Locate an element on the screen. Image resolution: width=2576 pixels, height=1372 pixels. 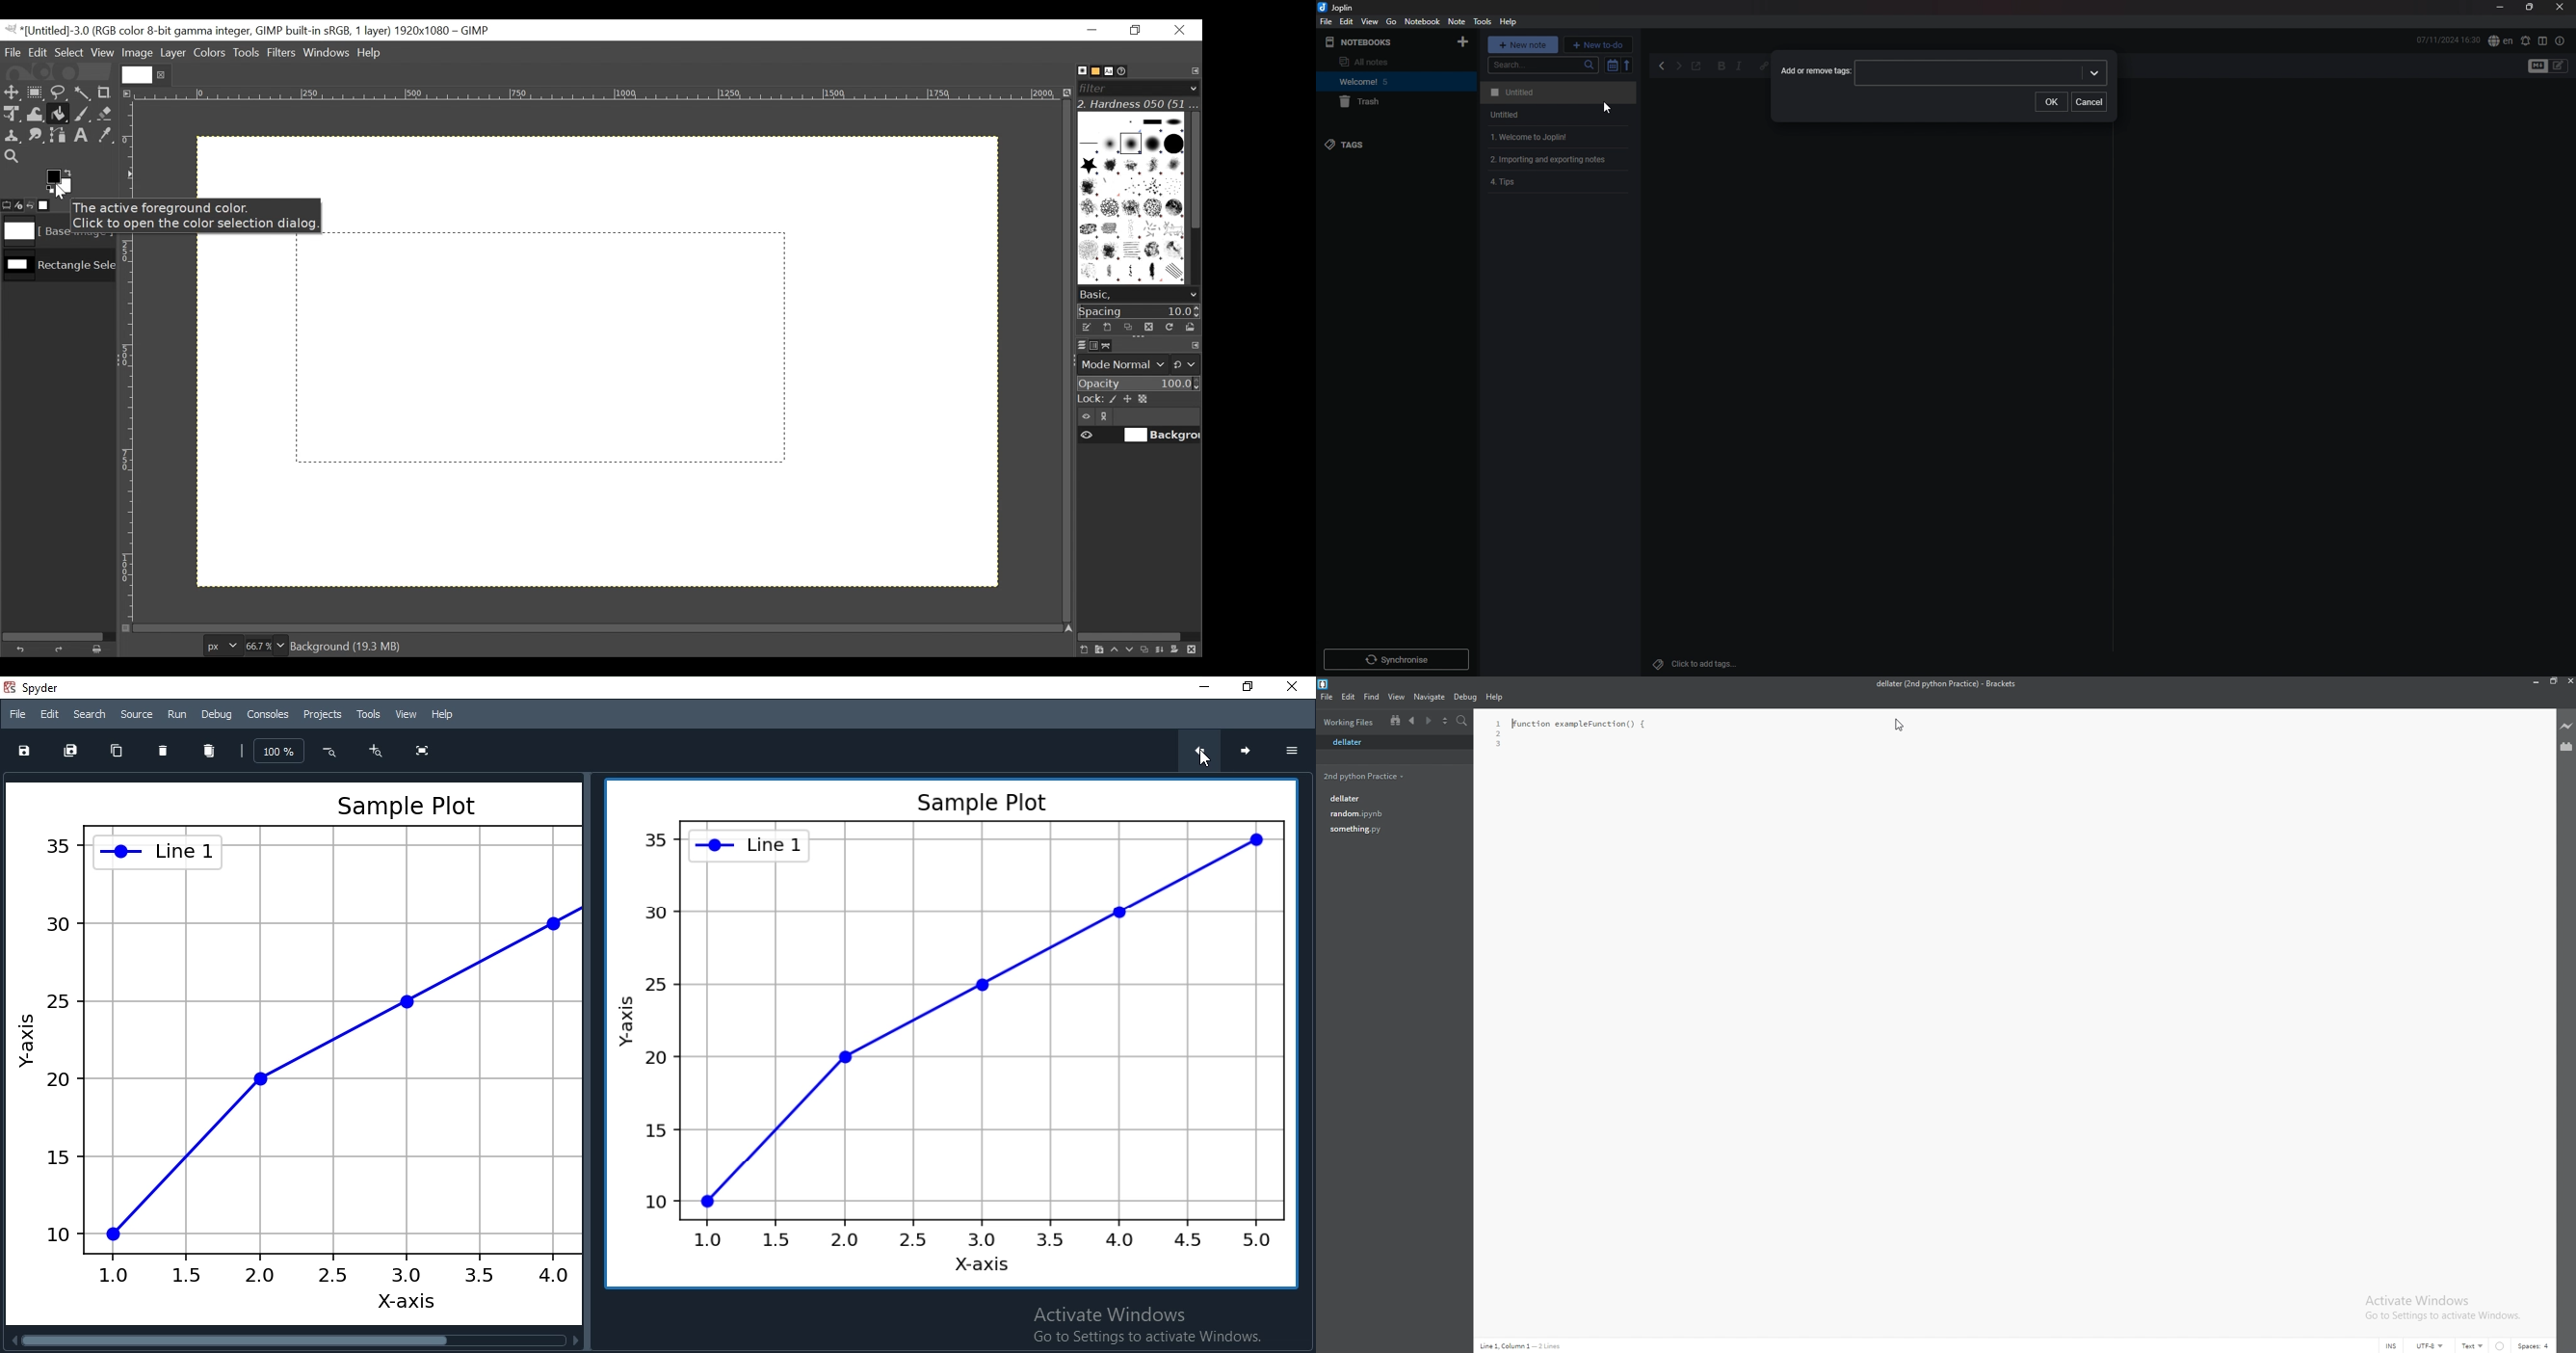
ok is located at coordinates (2052, 101).